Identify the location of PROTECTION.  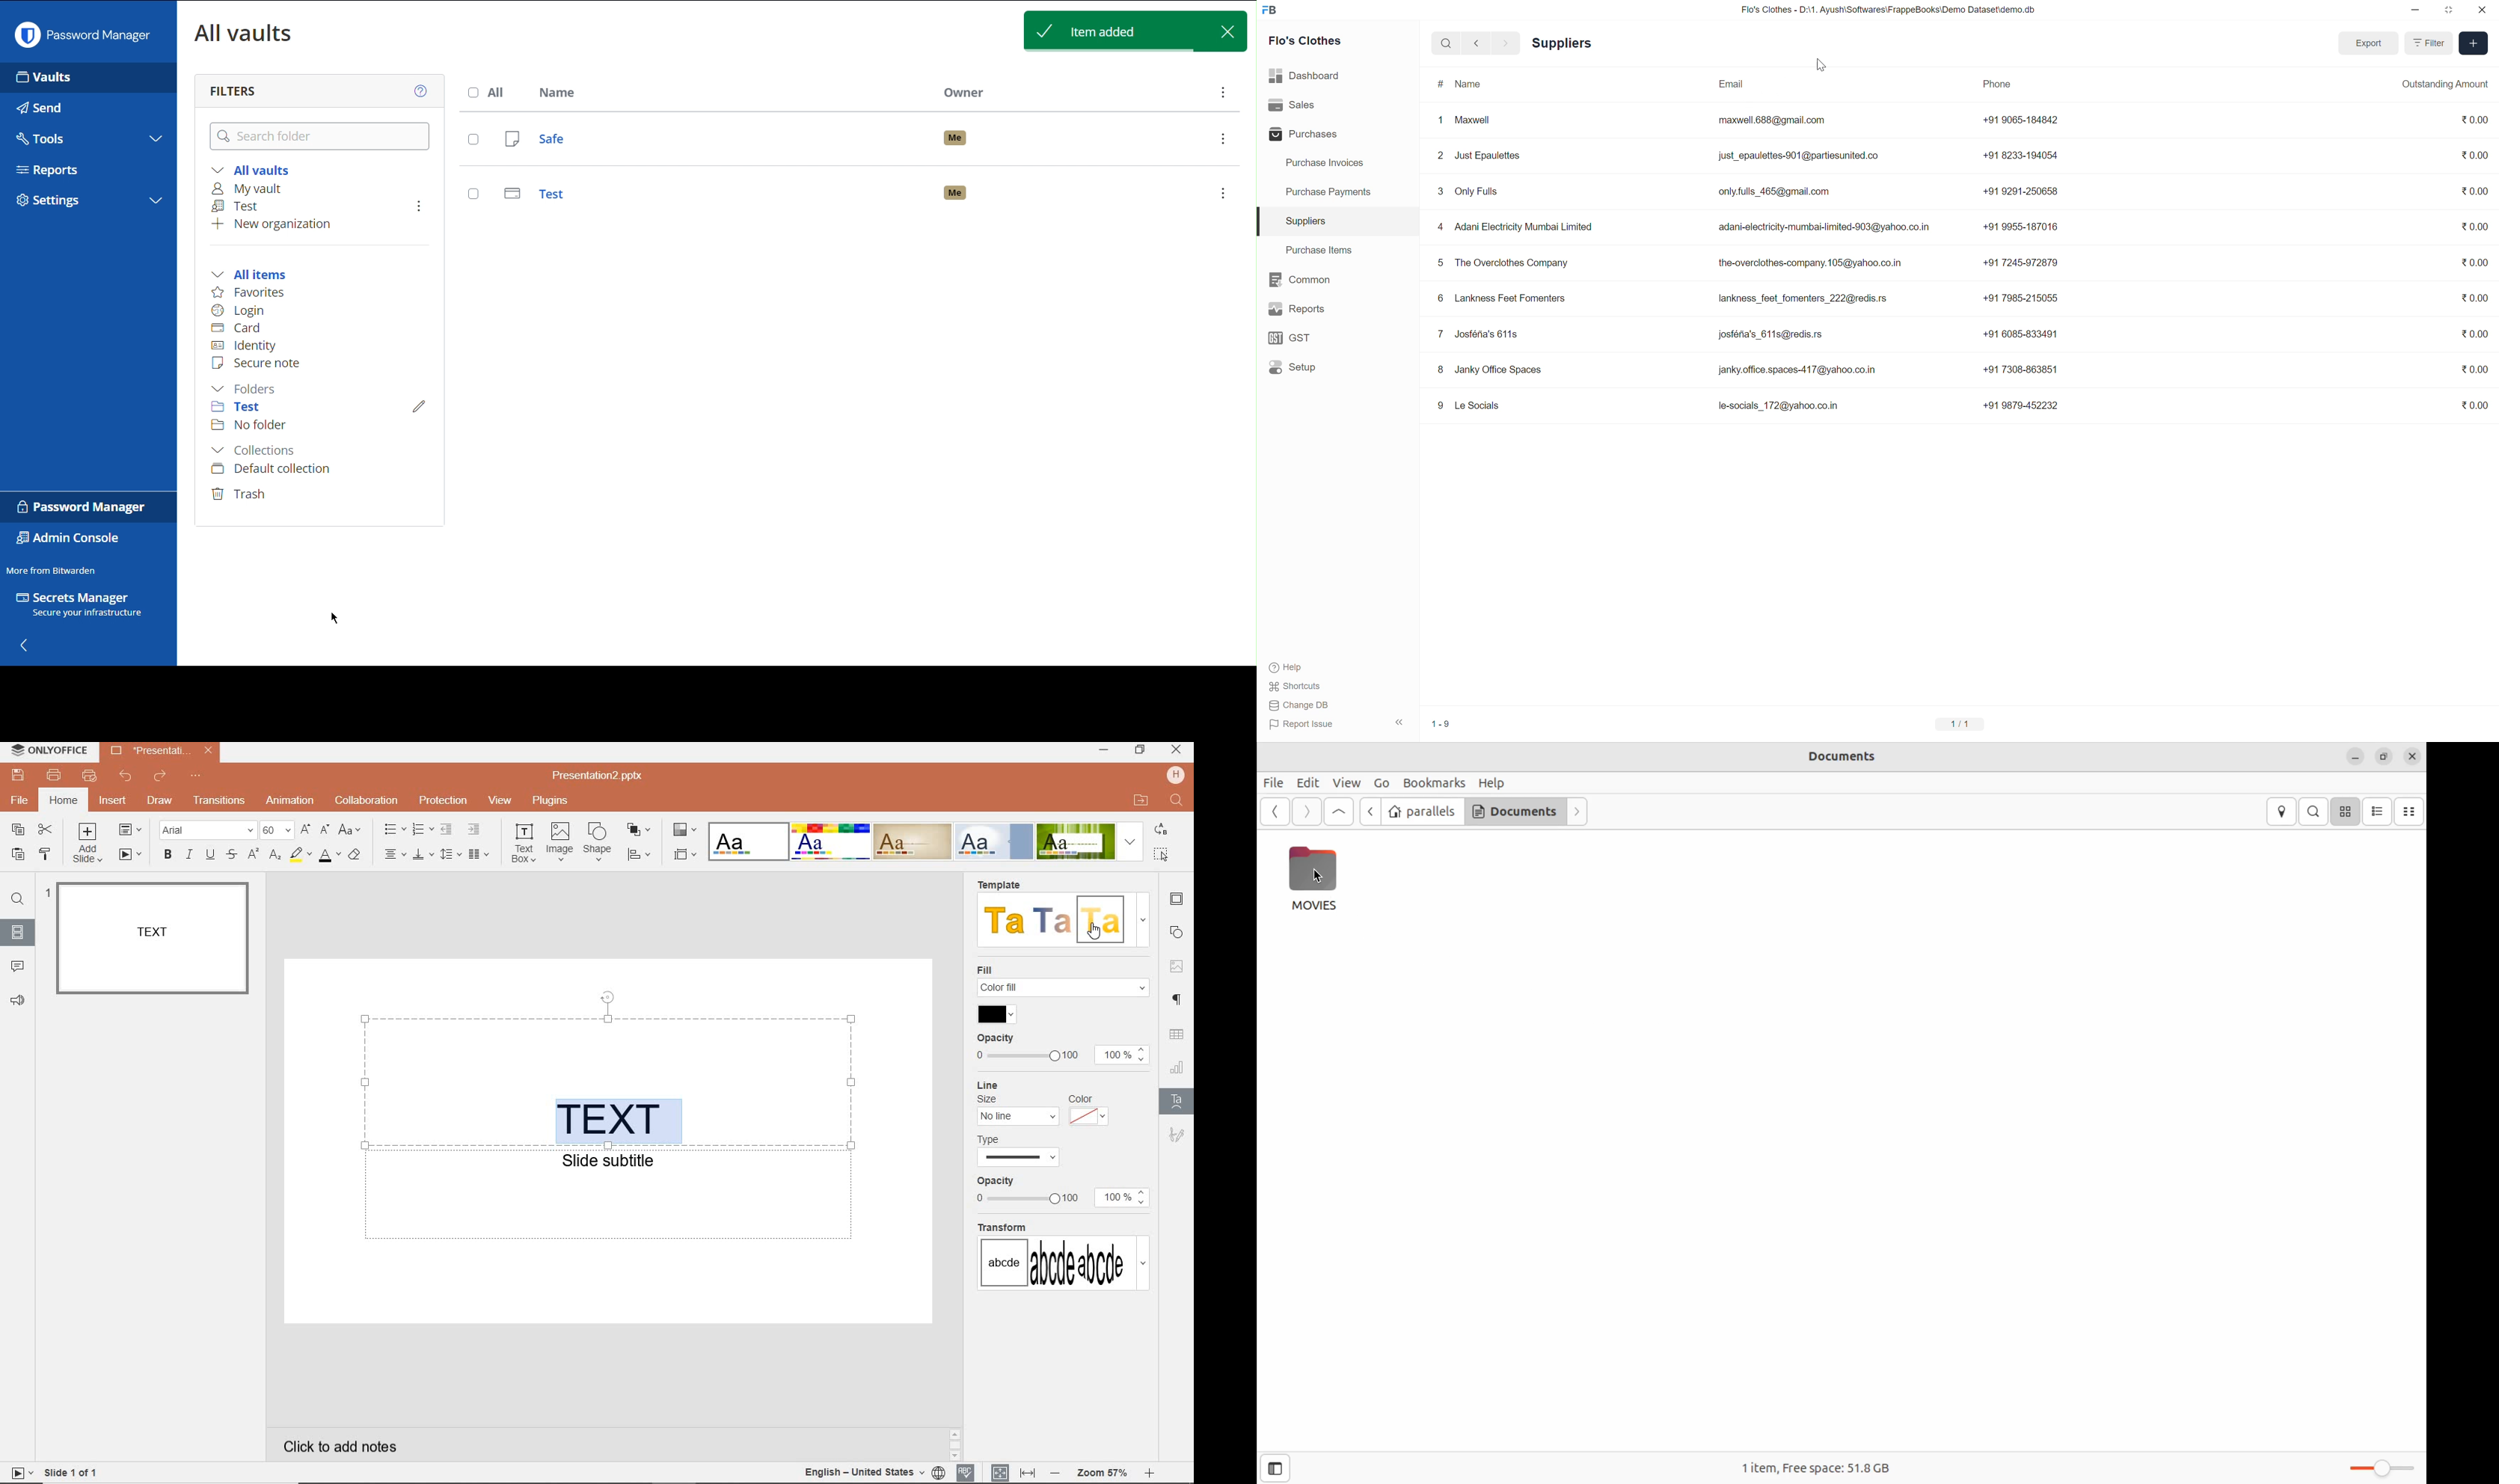
(442, 800).